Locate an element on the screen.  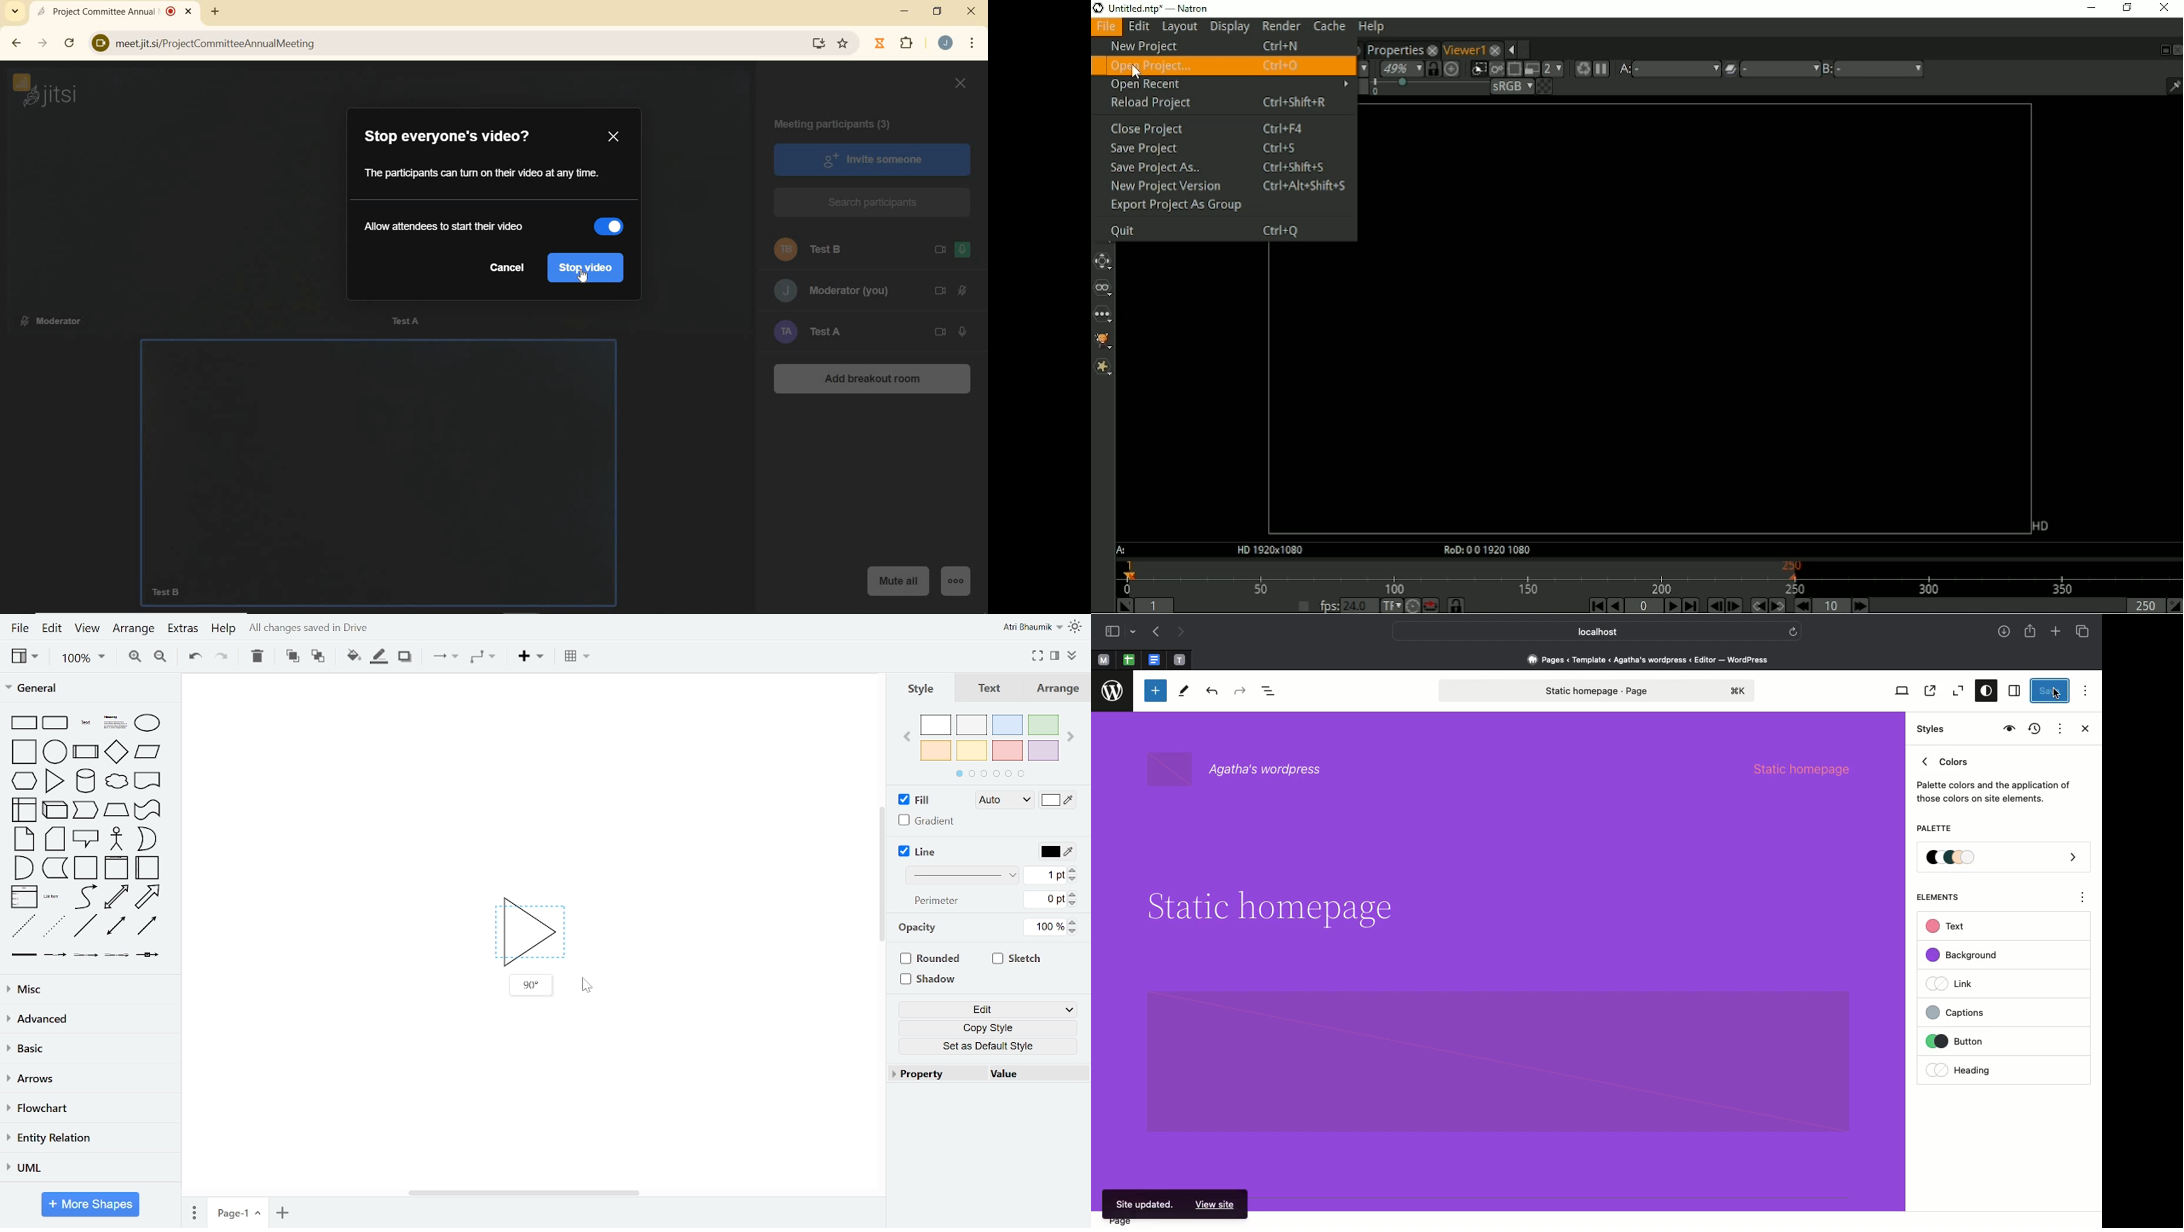
arrange is located at coordinates (1063, 688).